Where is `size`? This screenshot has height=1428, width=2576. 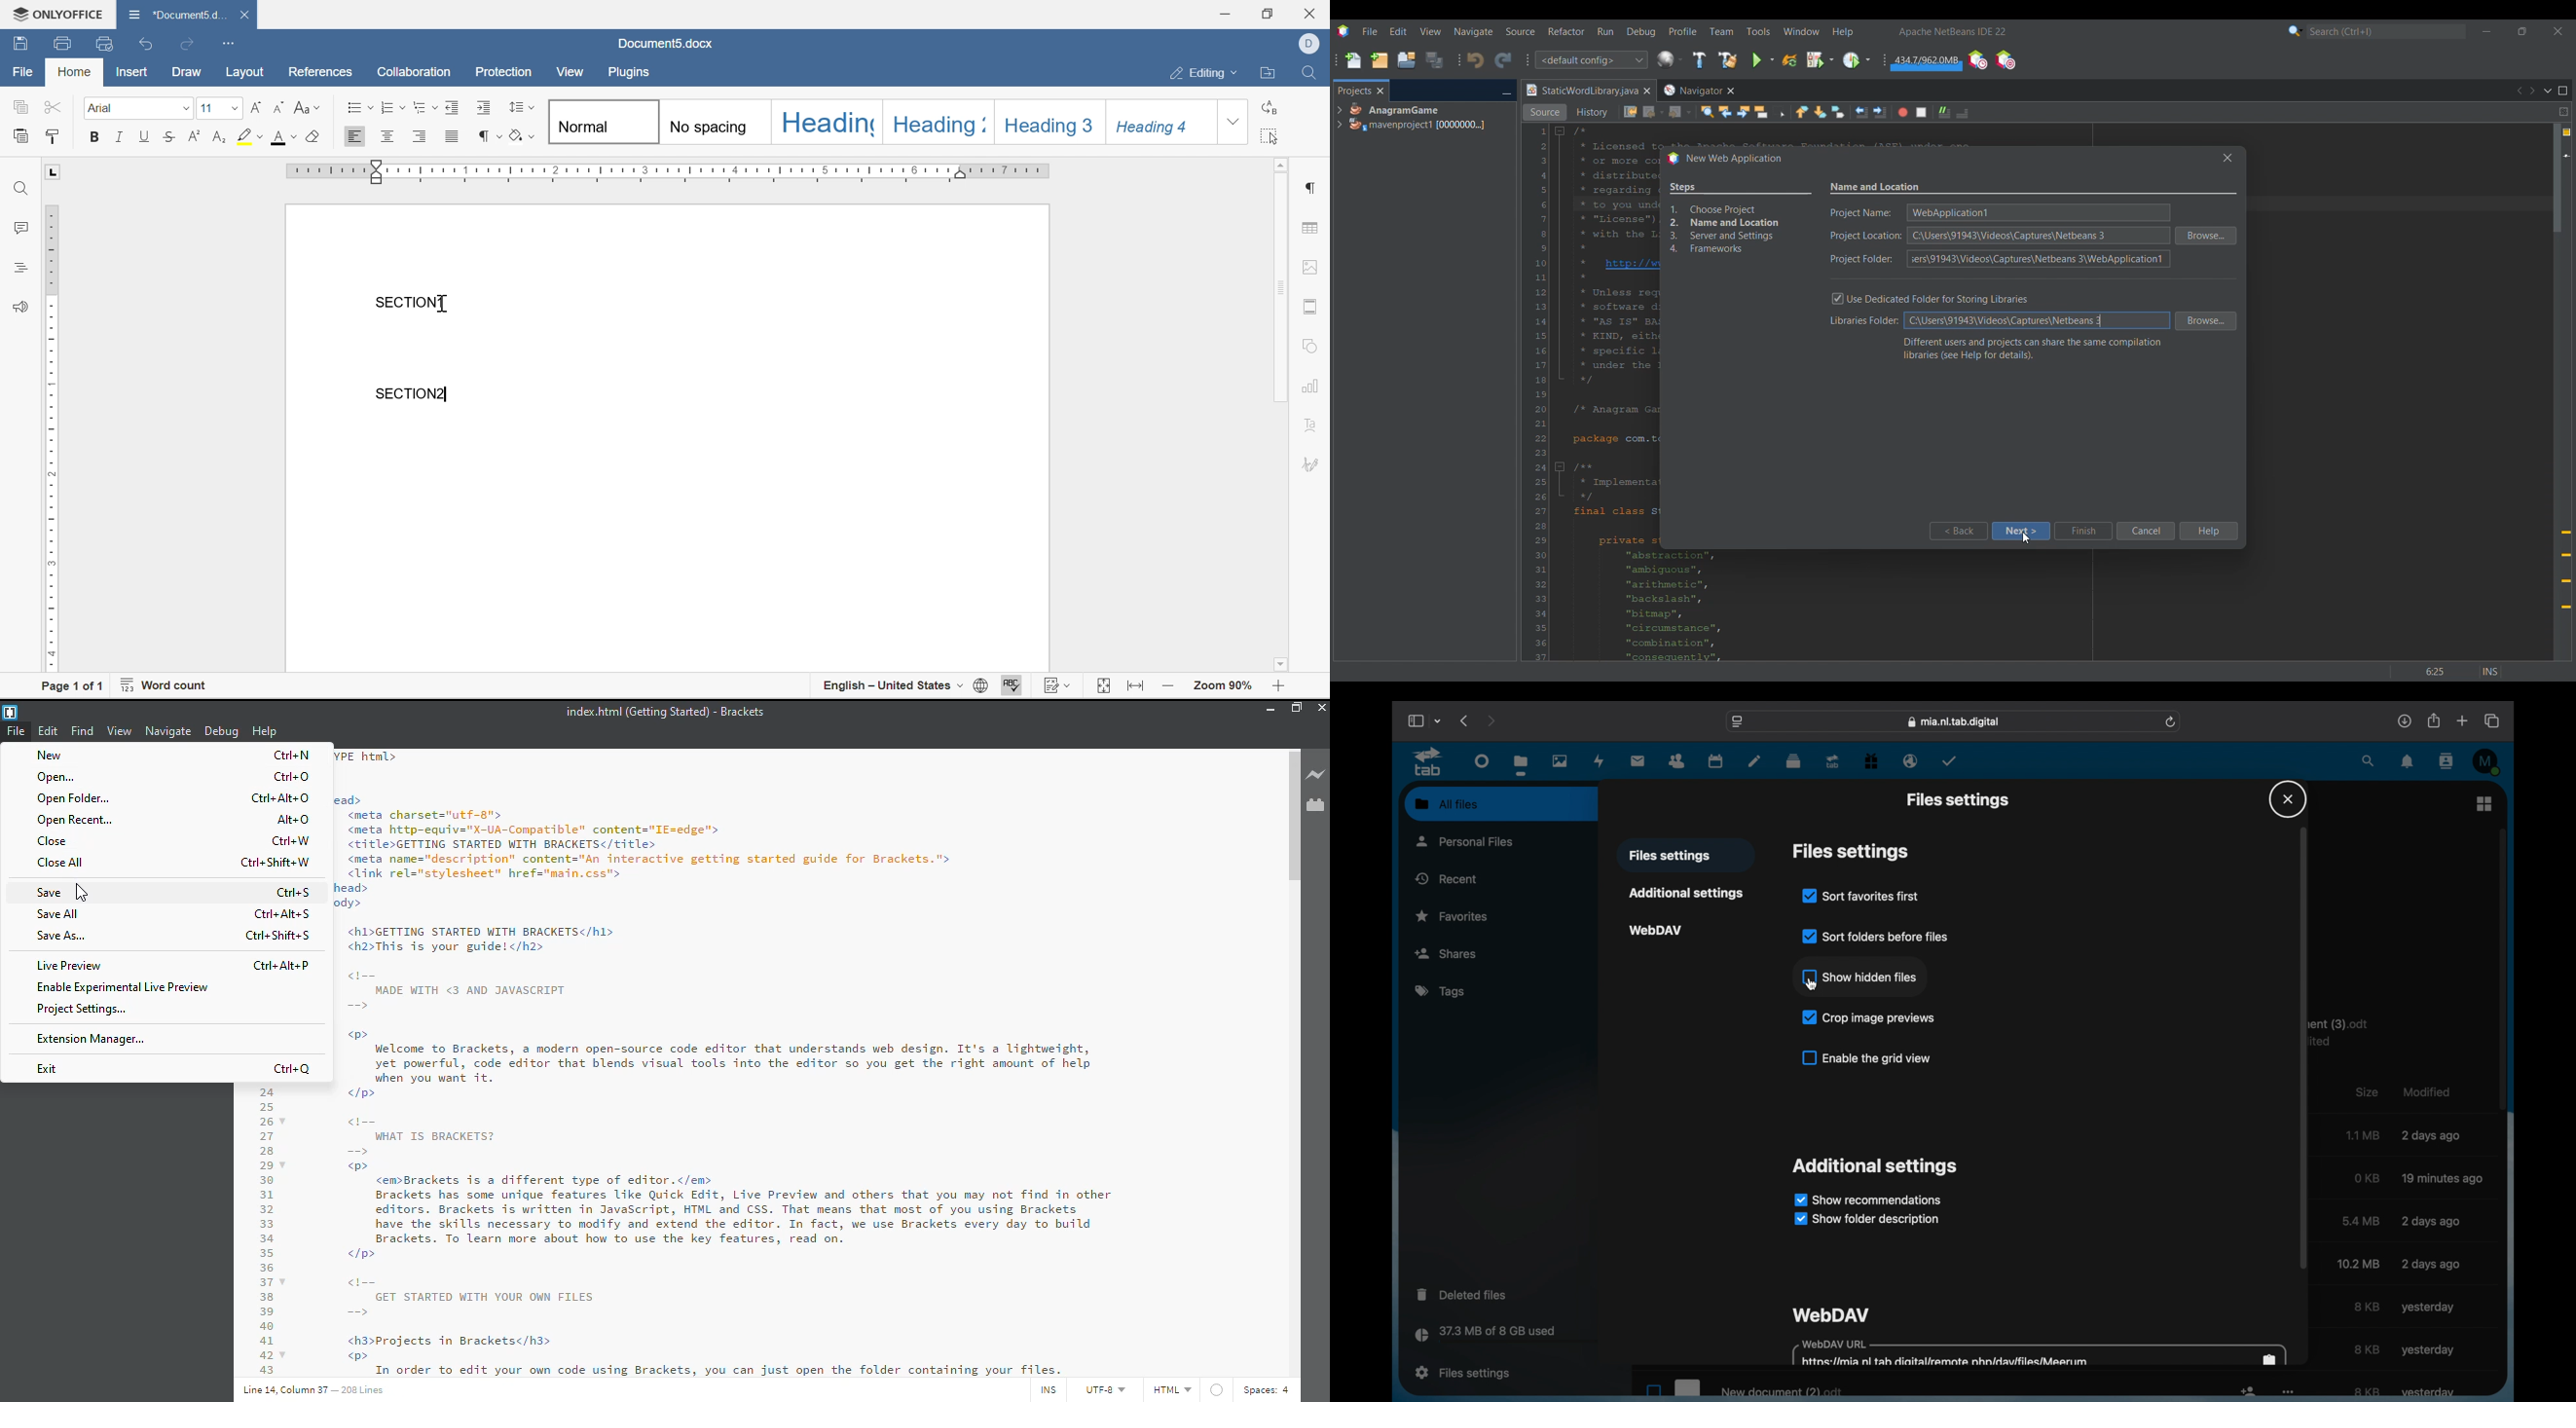
size is located at coordinates (2361, 1221).